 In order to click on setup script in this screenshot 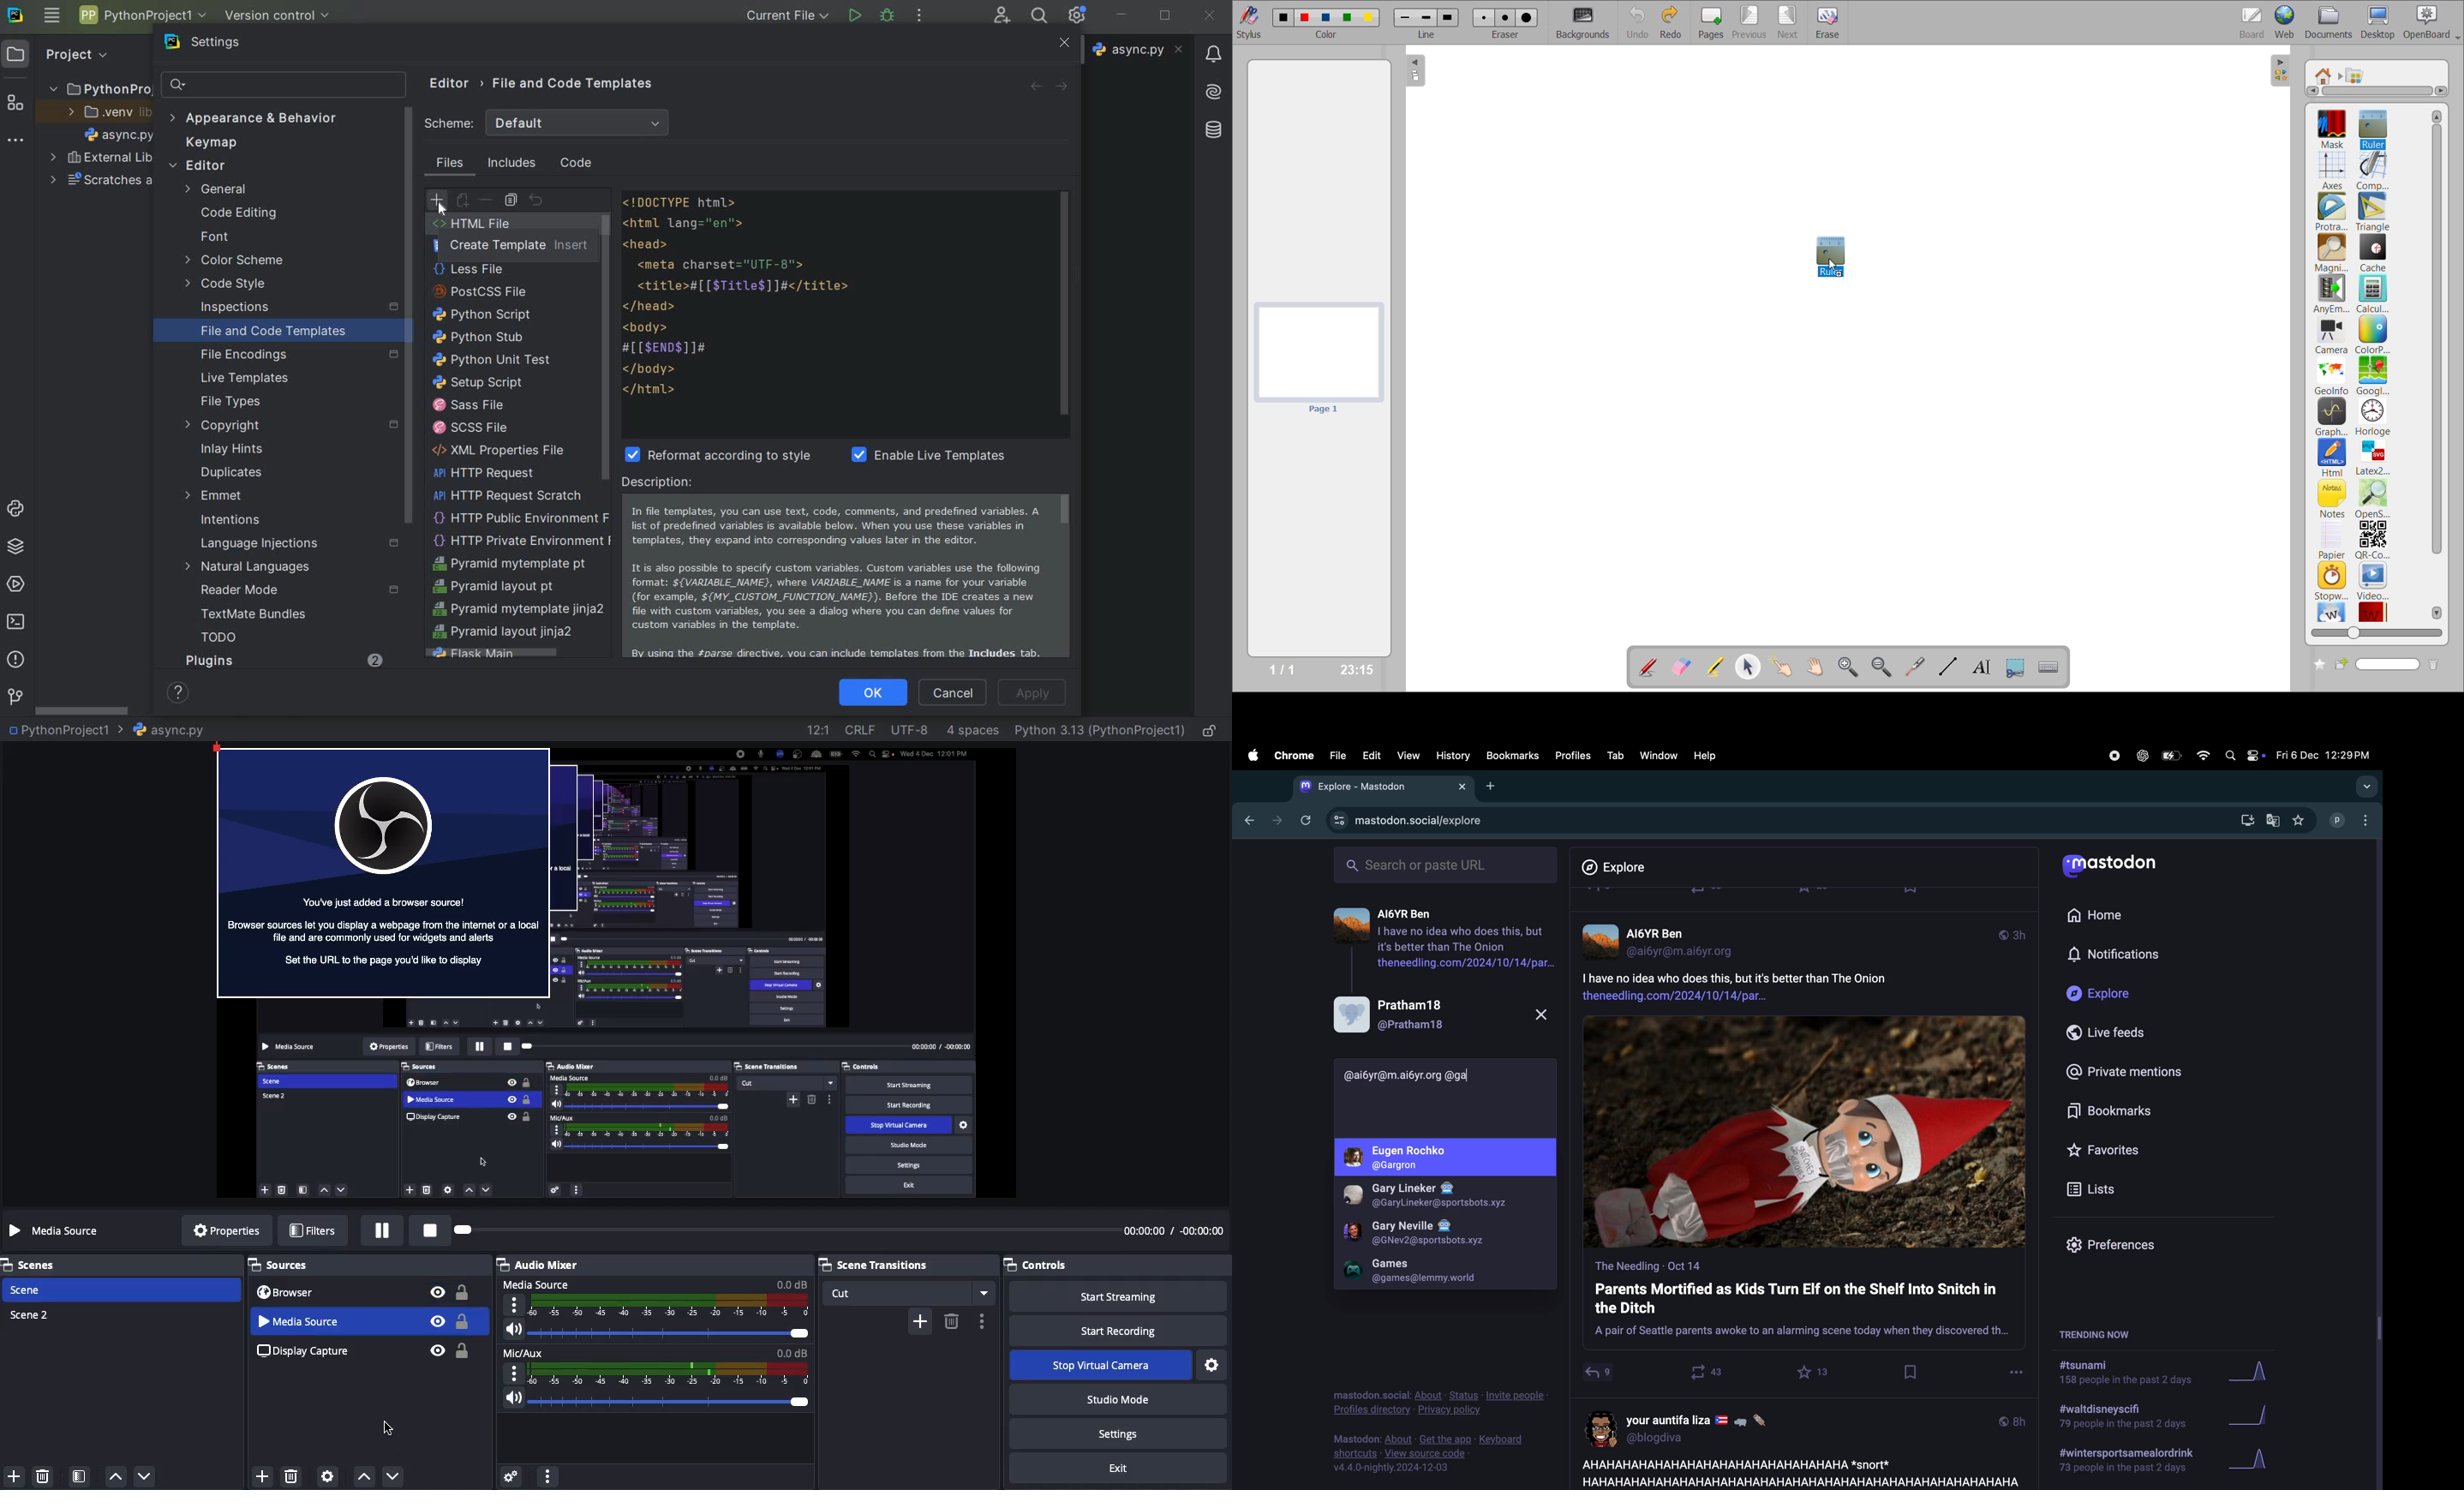, I will do `click(478, 383)`.